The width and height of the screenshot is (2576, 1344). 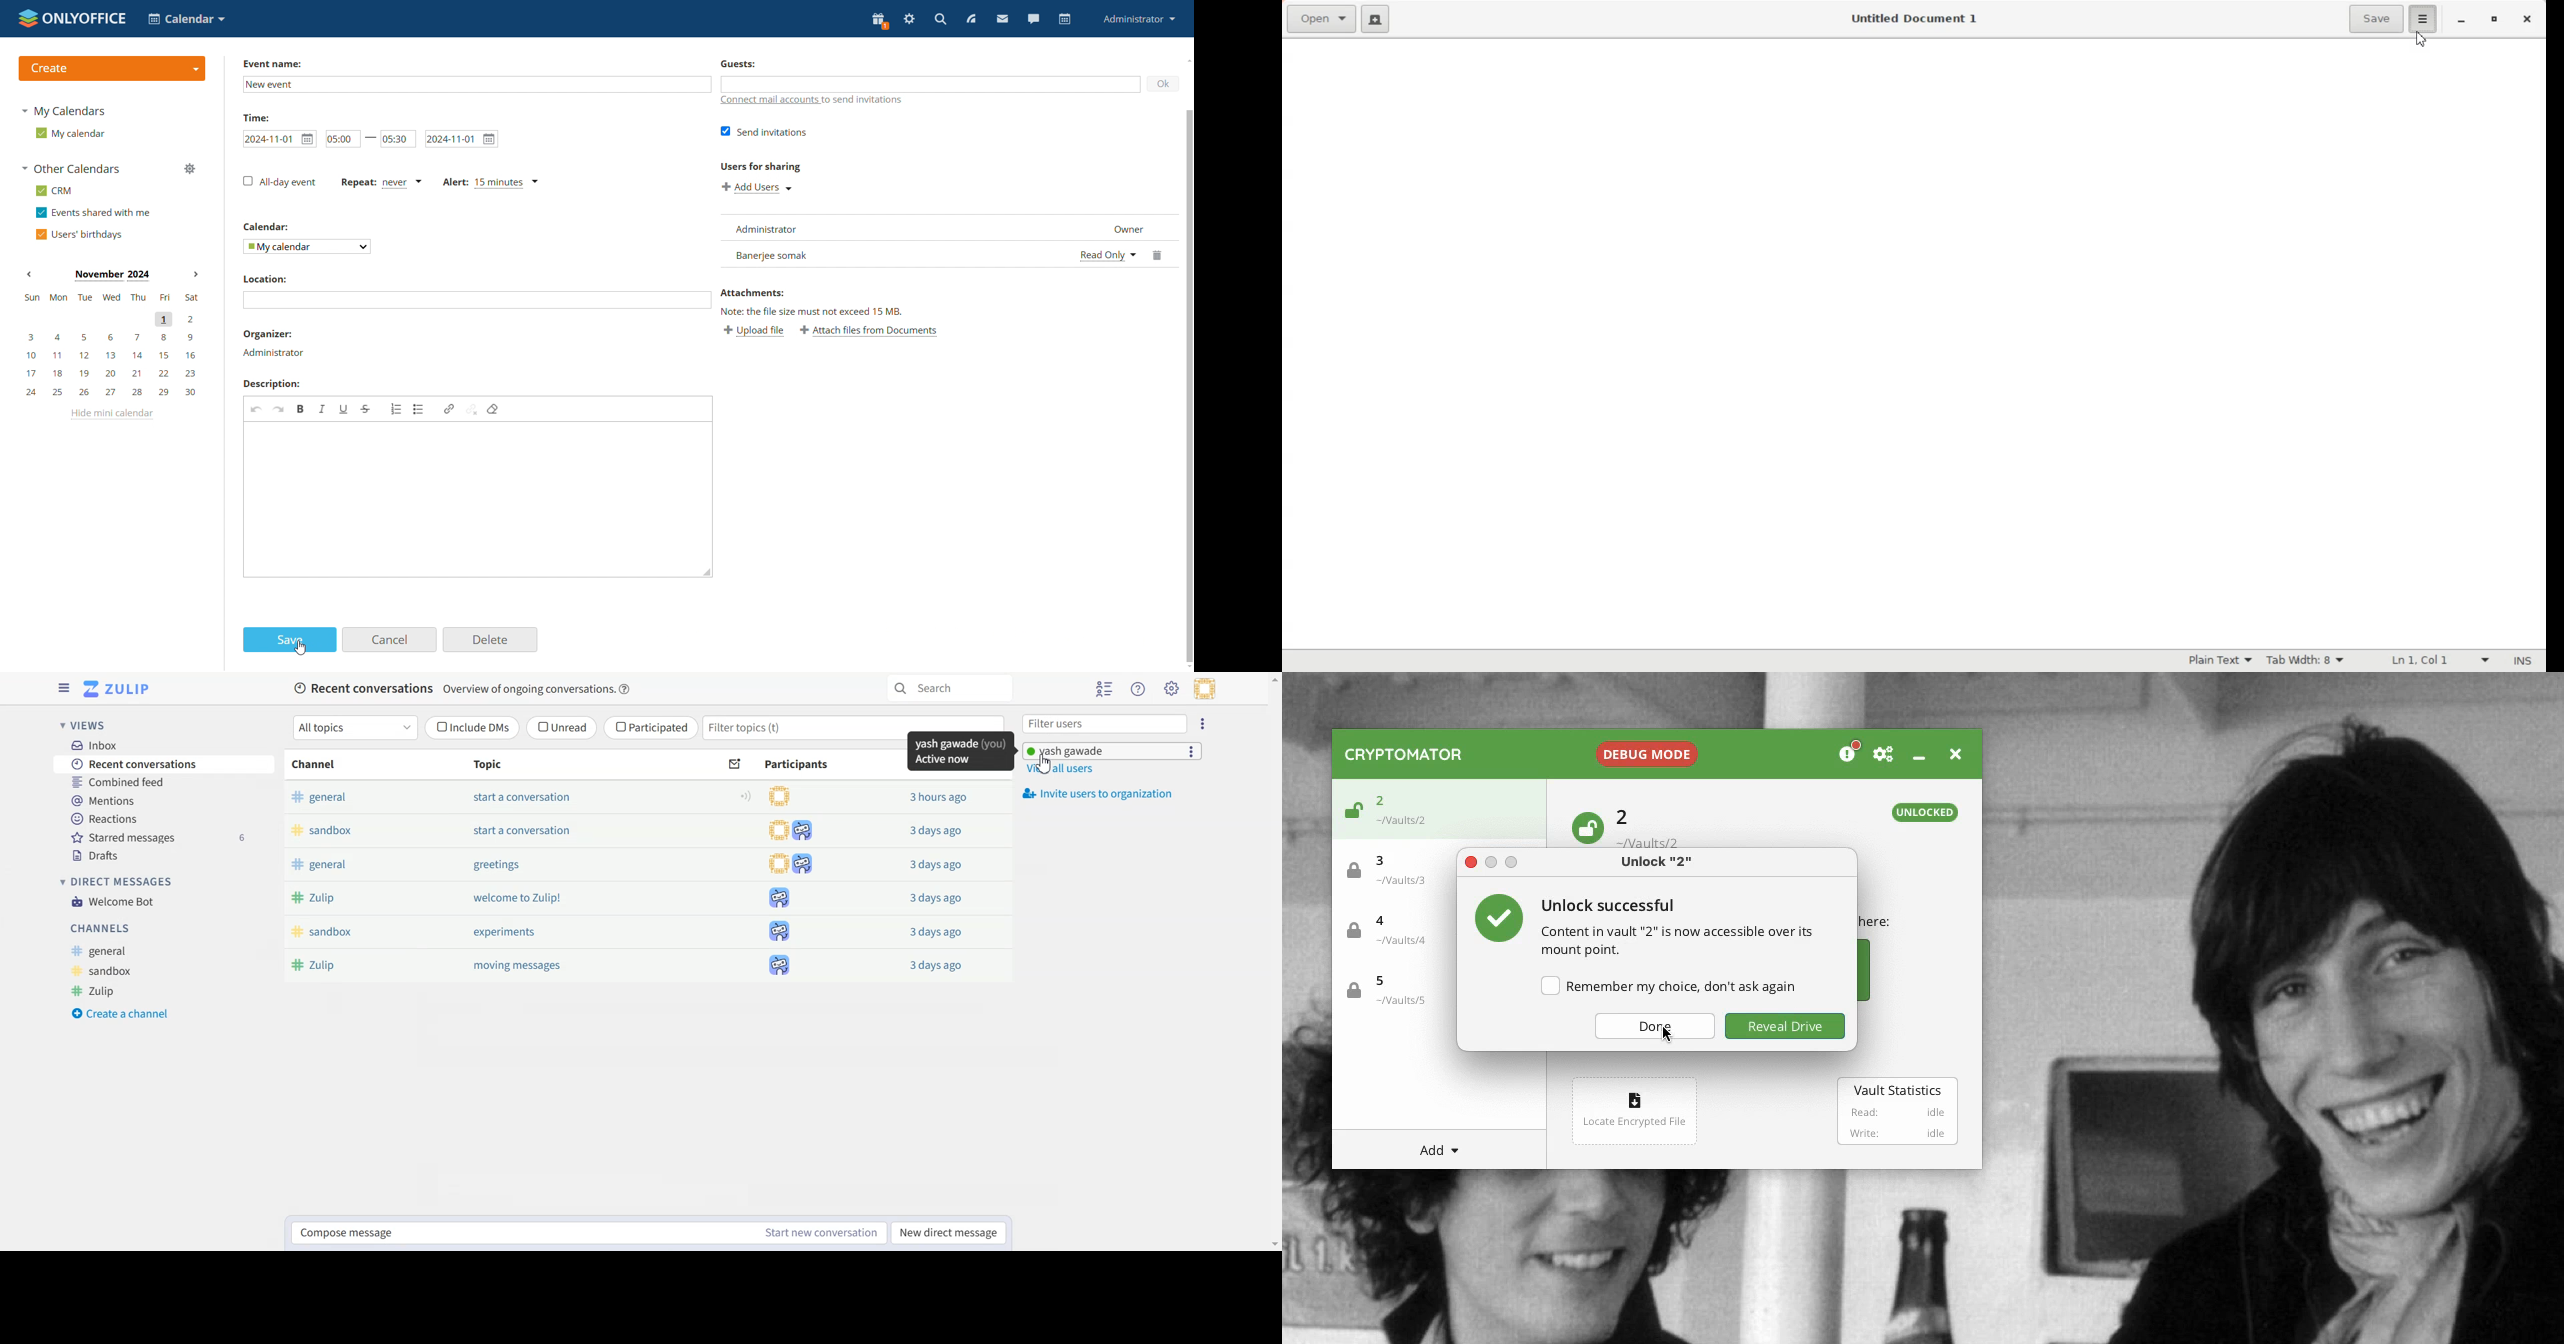 What do you see at coordinates (754, 293) in the screenshot?
I see `Attachments` at bounding box center [754, 293].